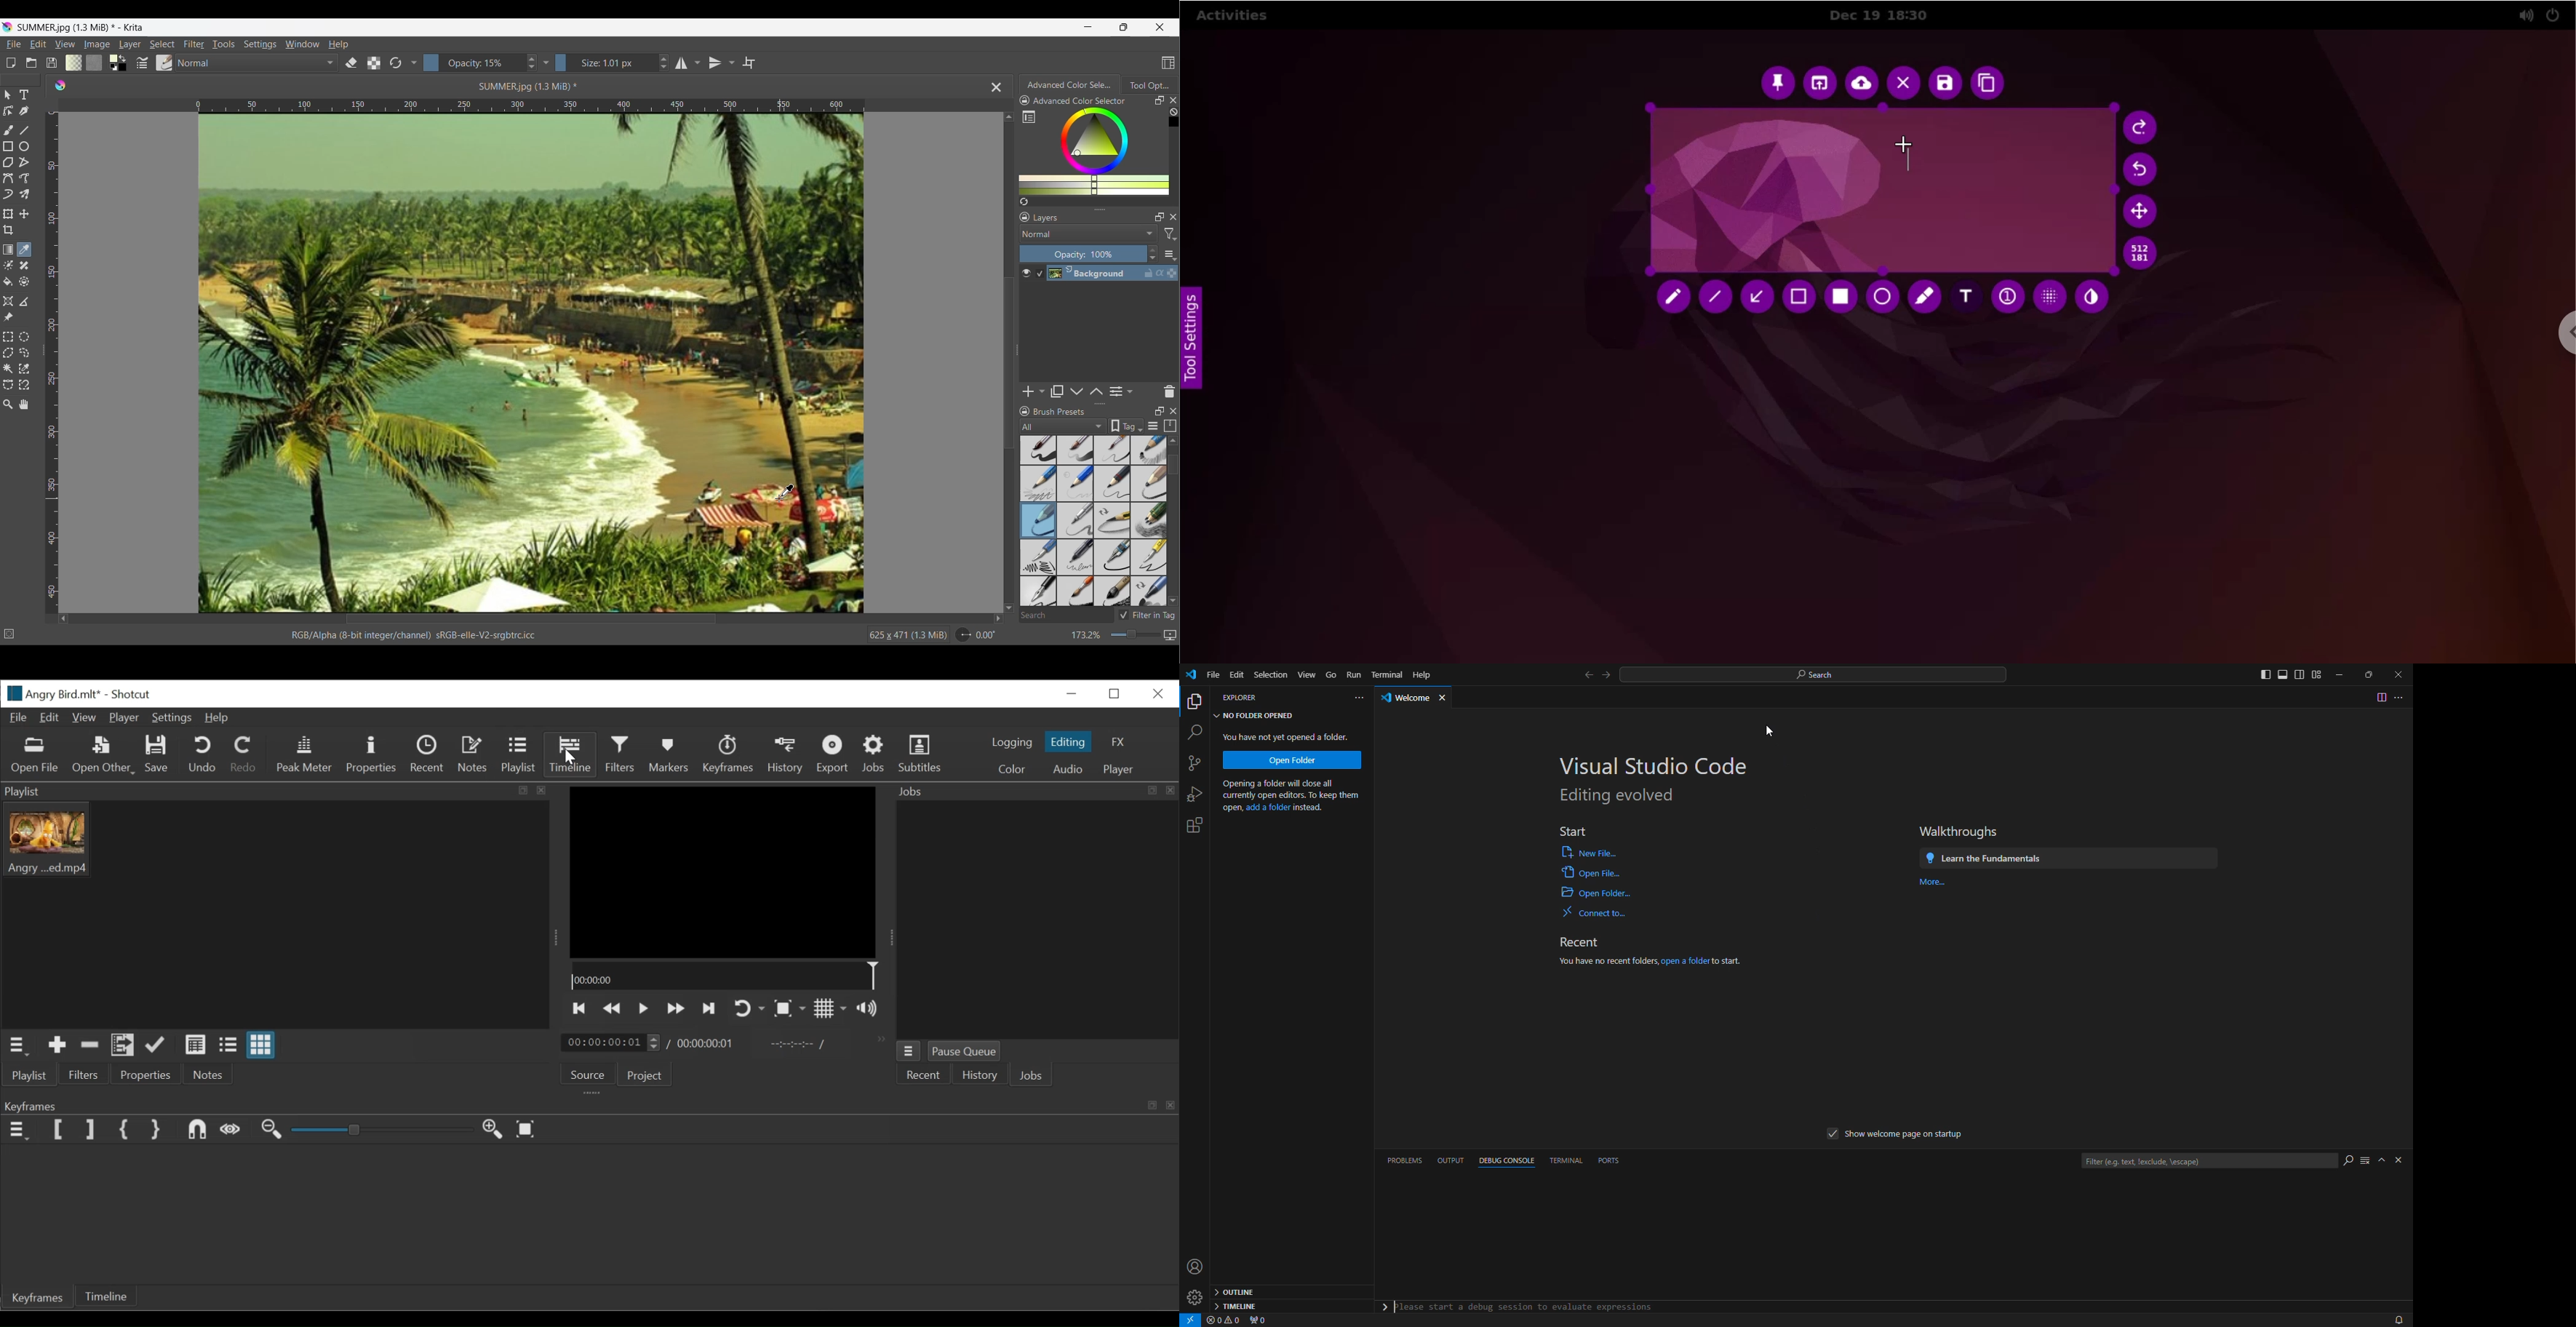 This screenshot has width=2576, height=1344. Describe the element at coordinates (1647, 968) in the screenshot. I see `You have no recent folder, open a folder to start` at that location.